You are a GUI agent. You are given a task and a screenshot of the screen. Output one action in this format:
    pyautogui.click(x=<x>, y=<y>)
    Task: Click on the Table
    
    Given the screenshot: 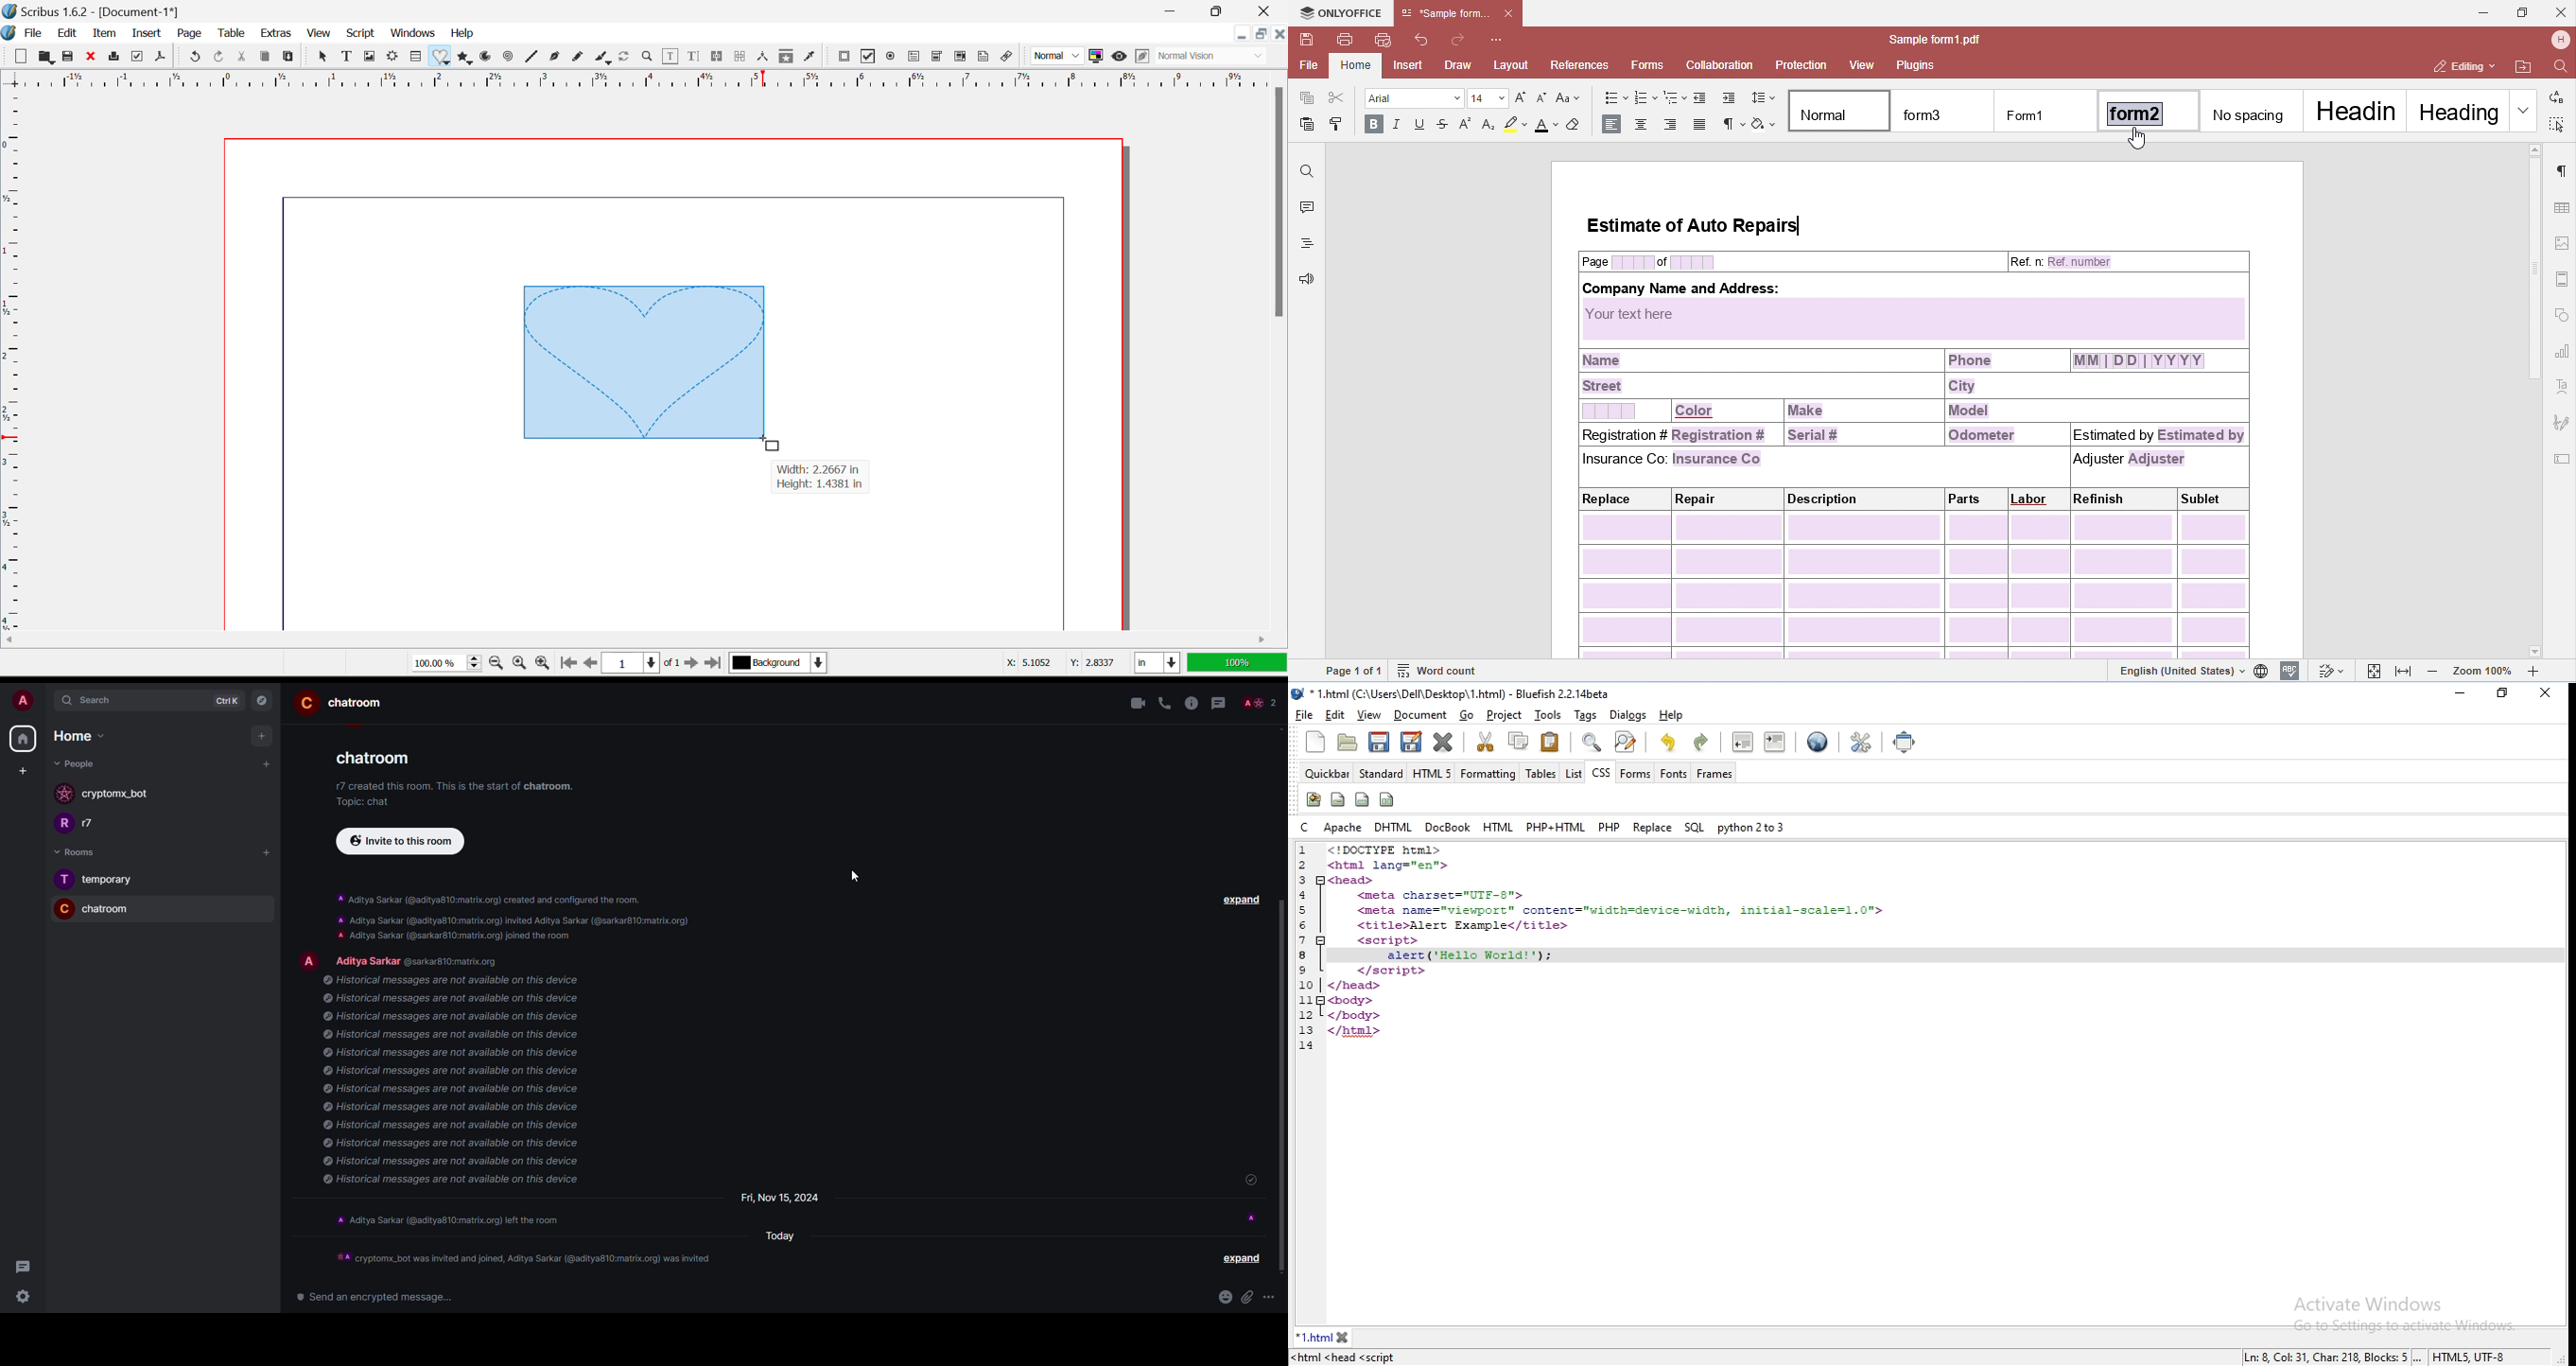 What is the action you would take?
    pyautogui.click(x=233, y=33)
    